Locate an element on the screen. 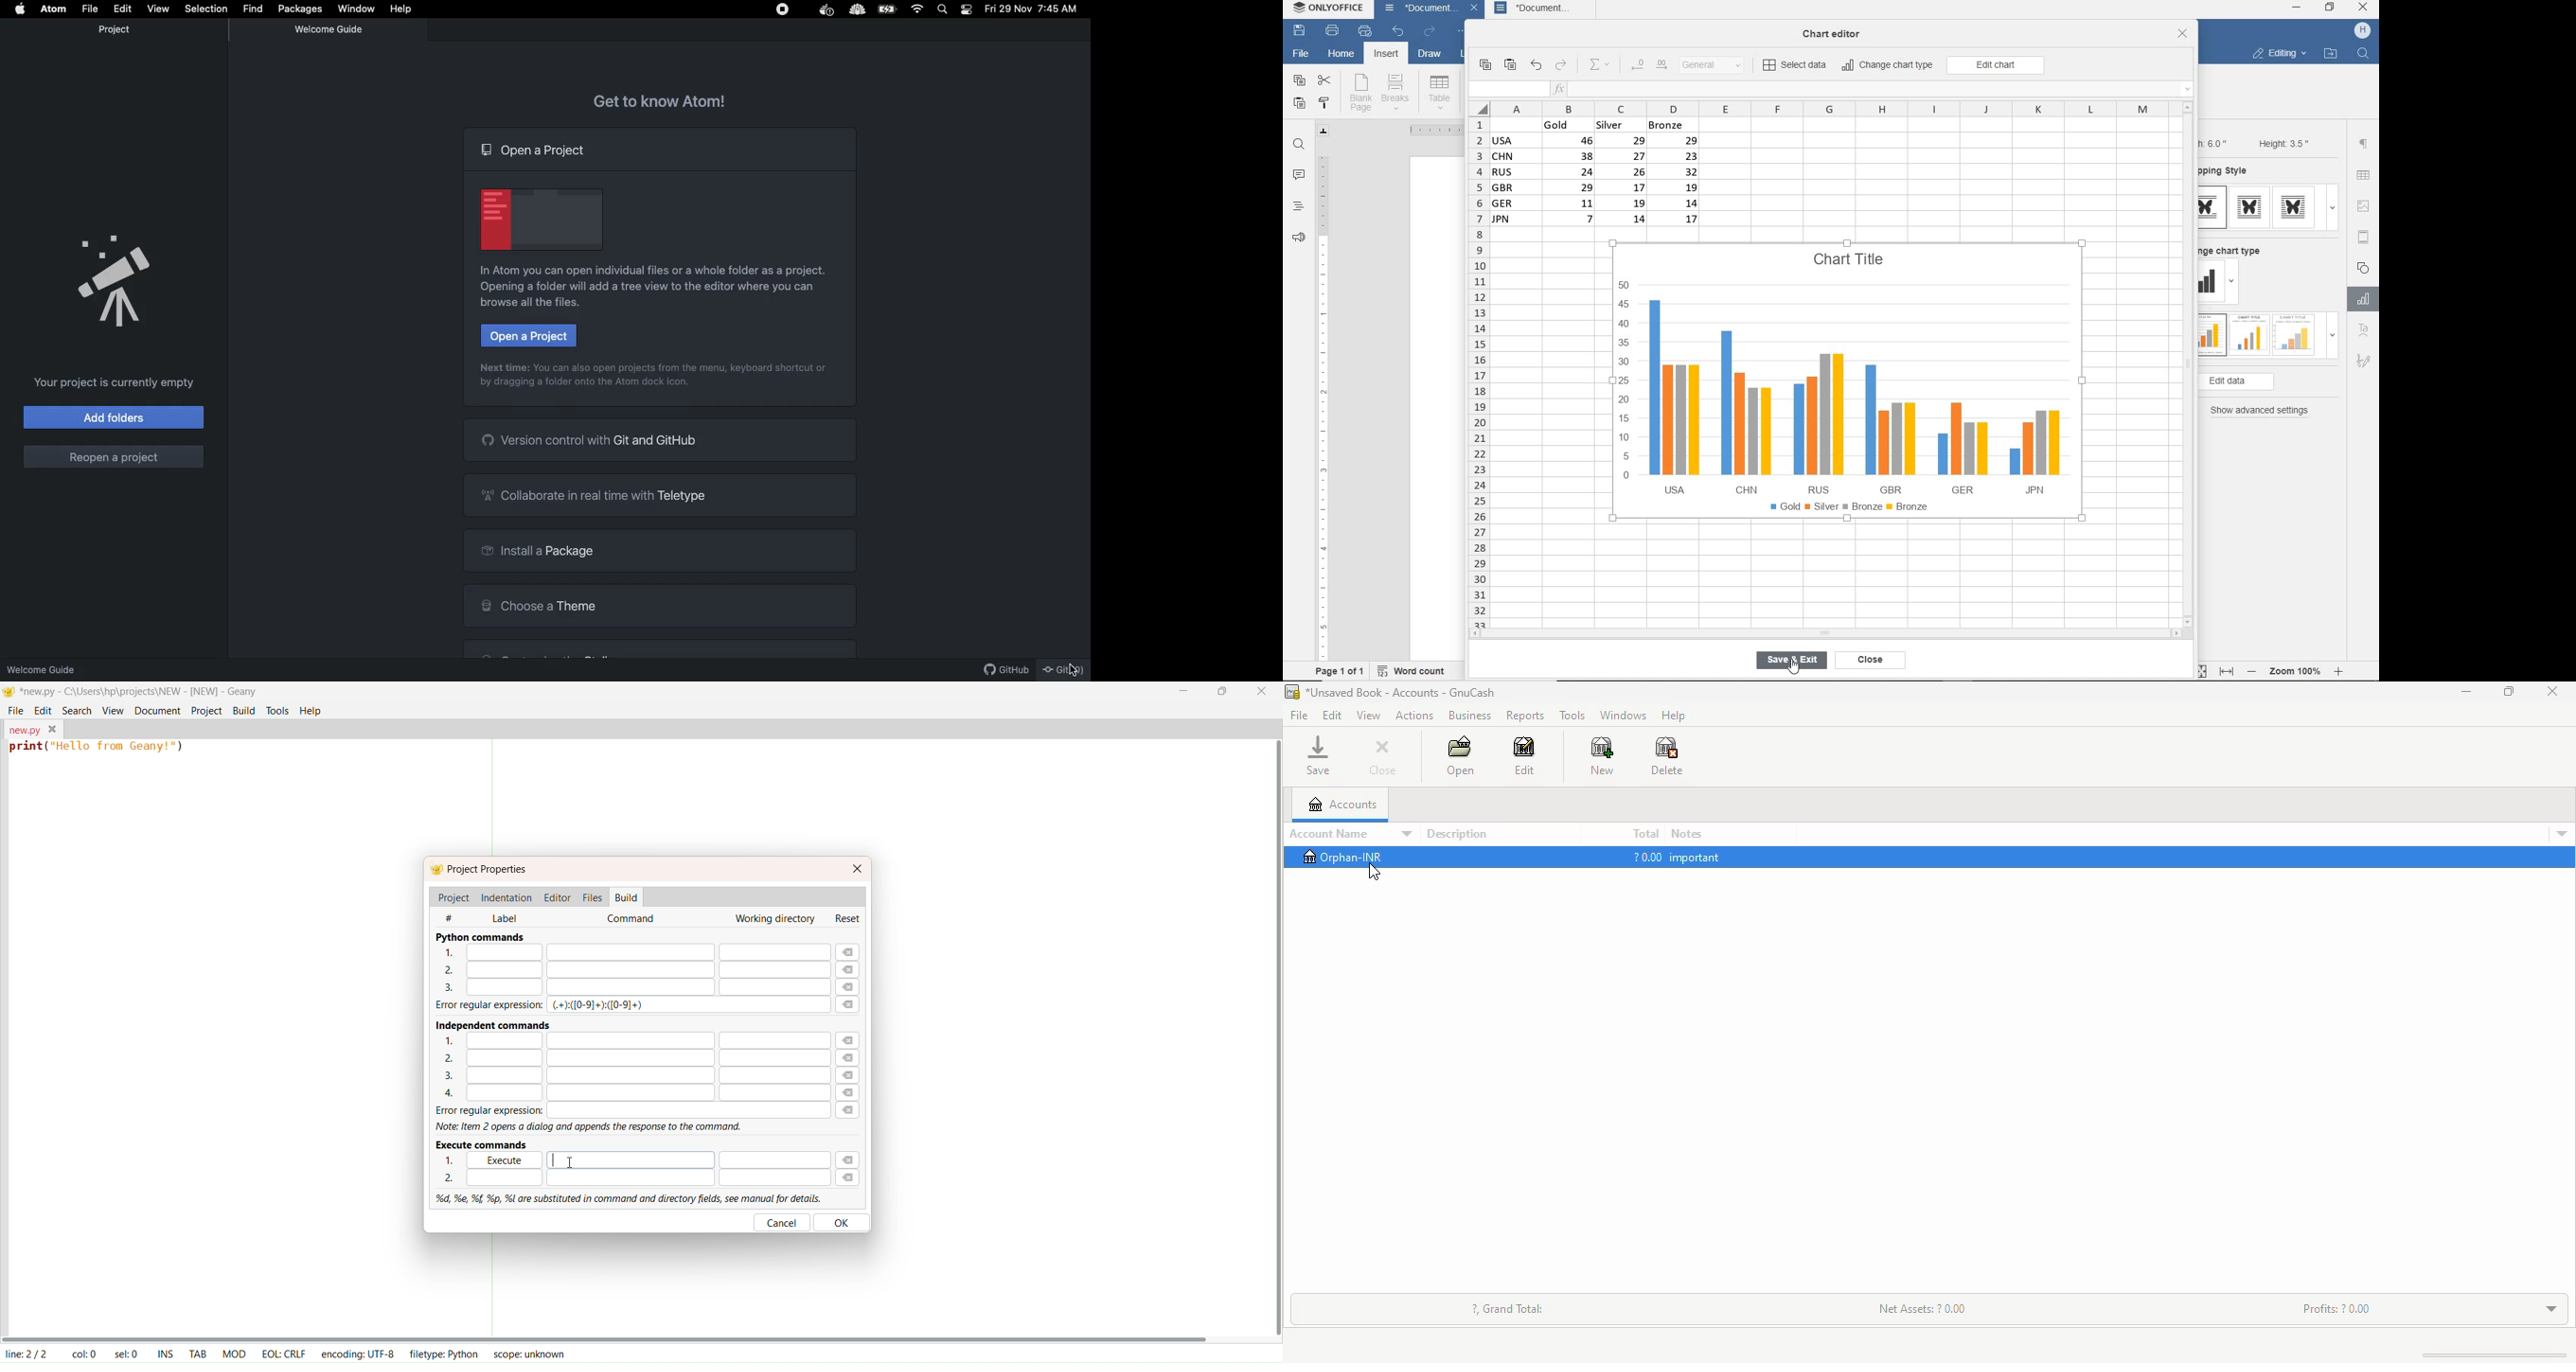  restore down is located at coordinates (2331, 8).